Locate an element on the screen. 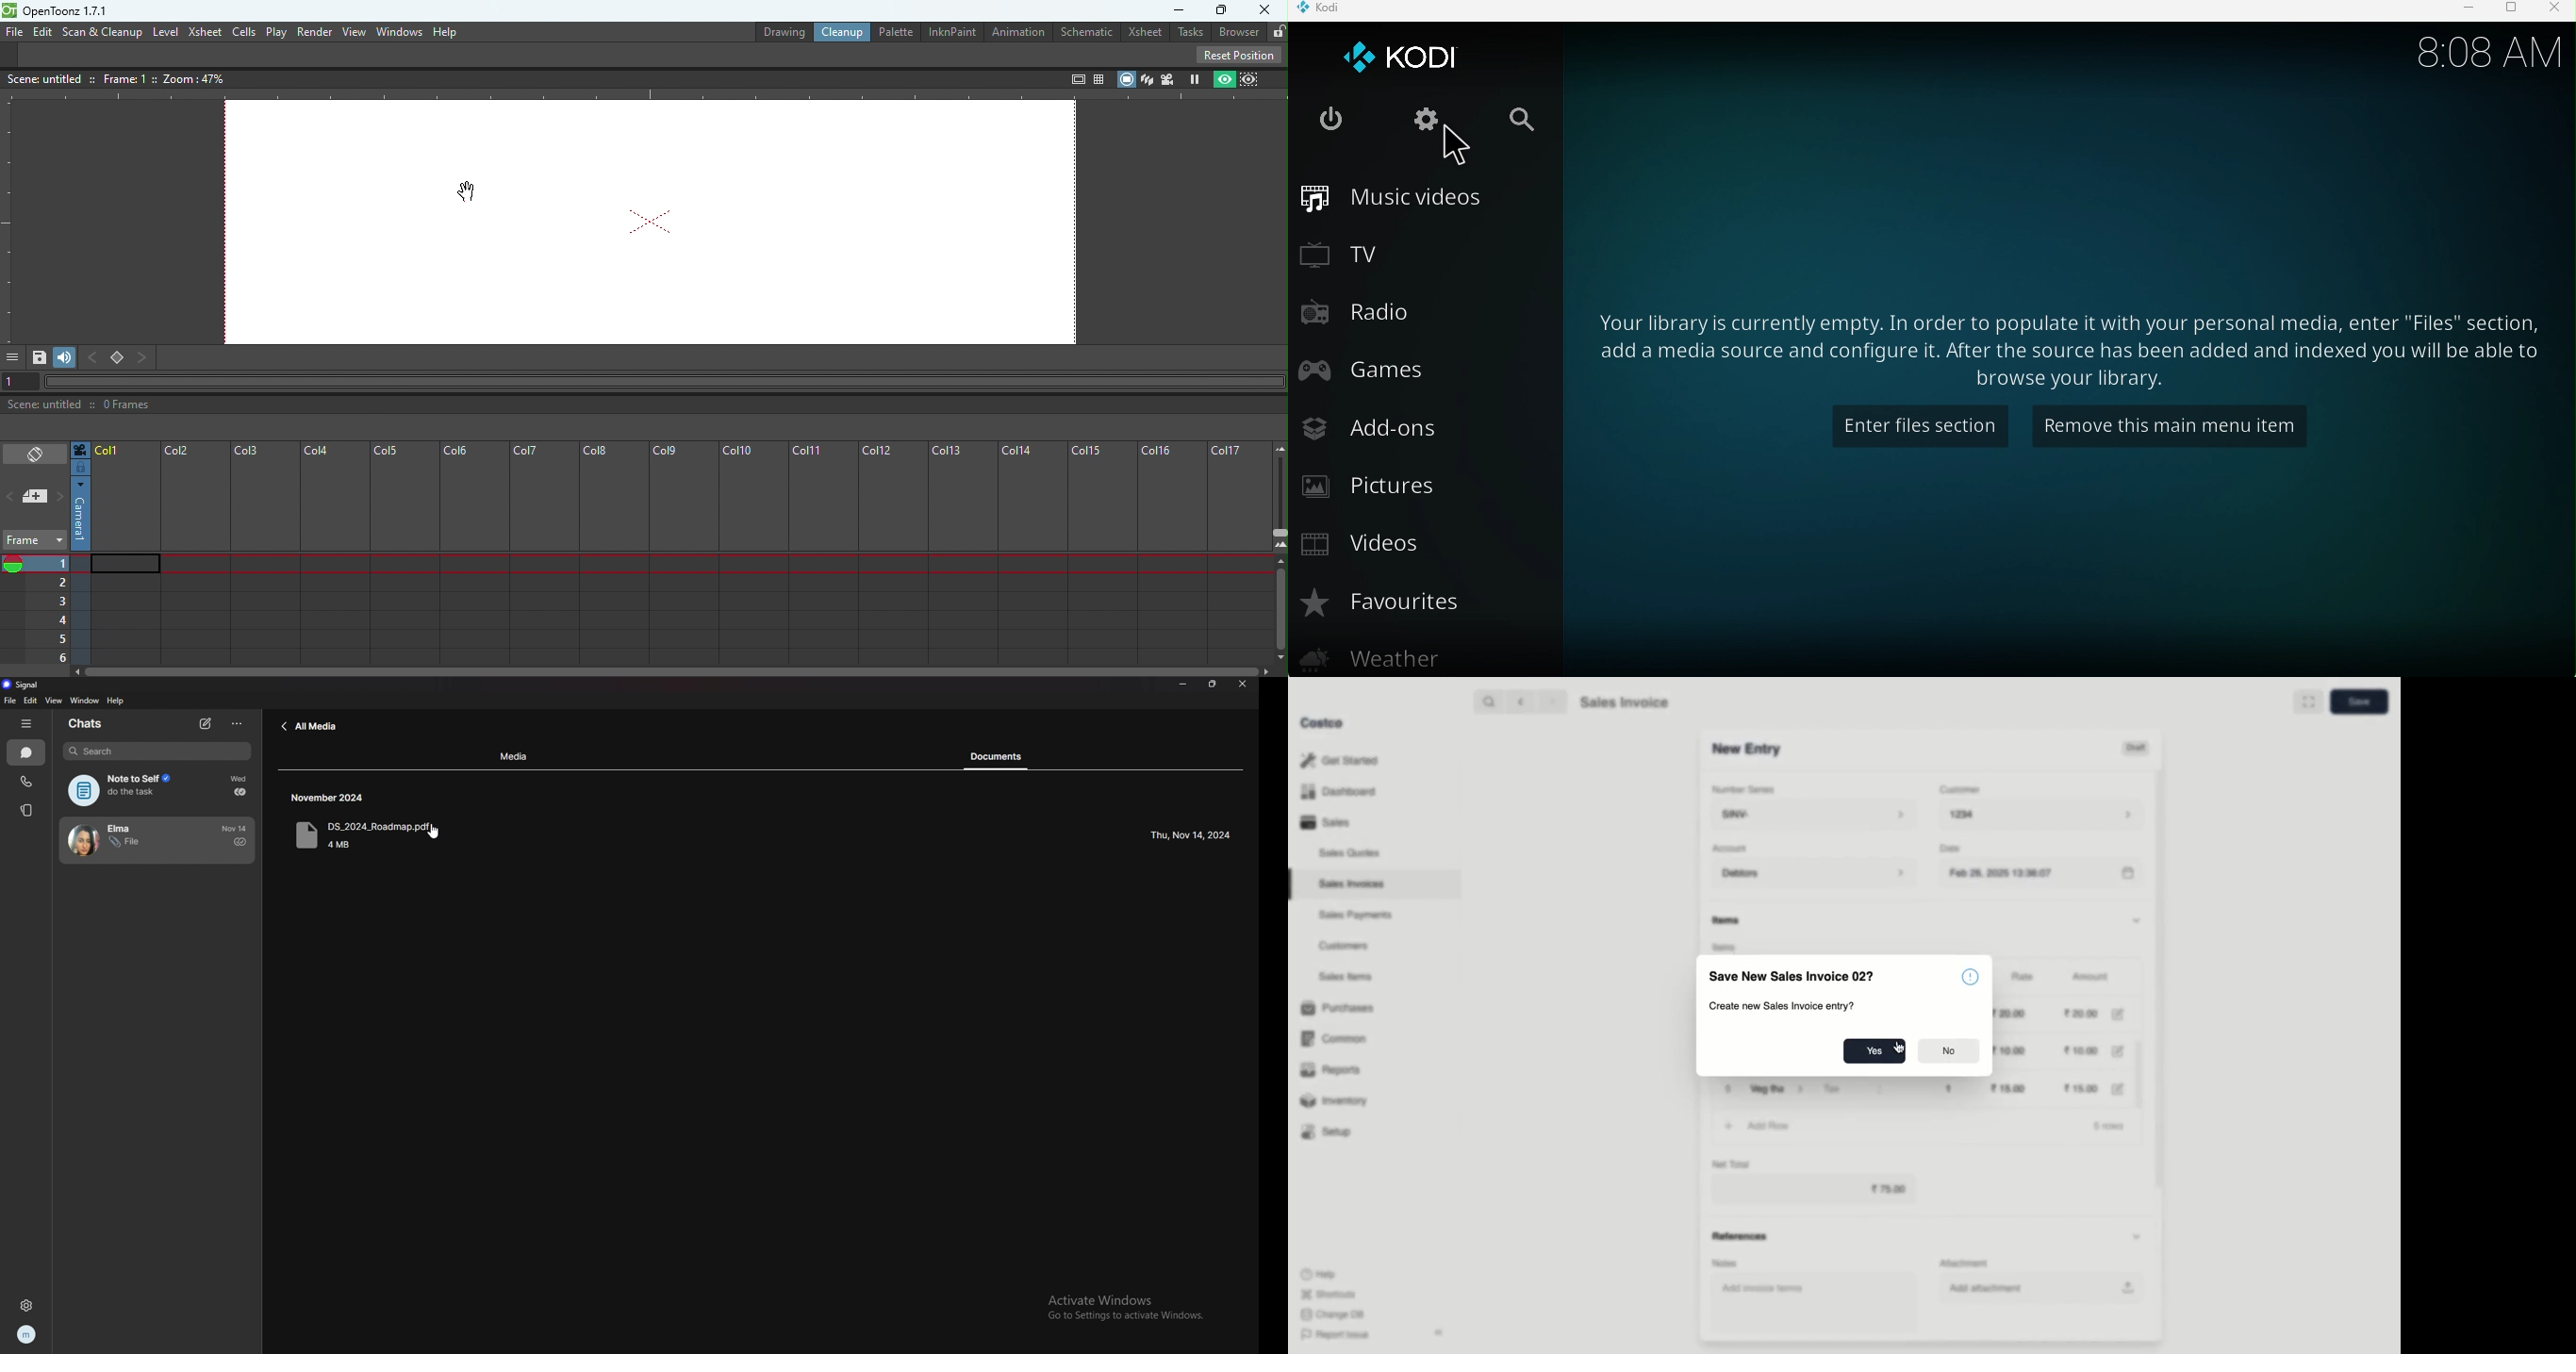  No is located at coordinates (1949, 1053).